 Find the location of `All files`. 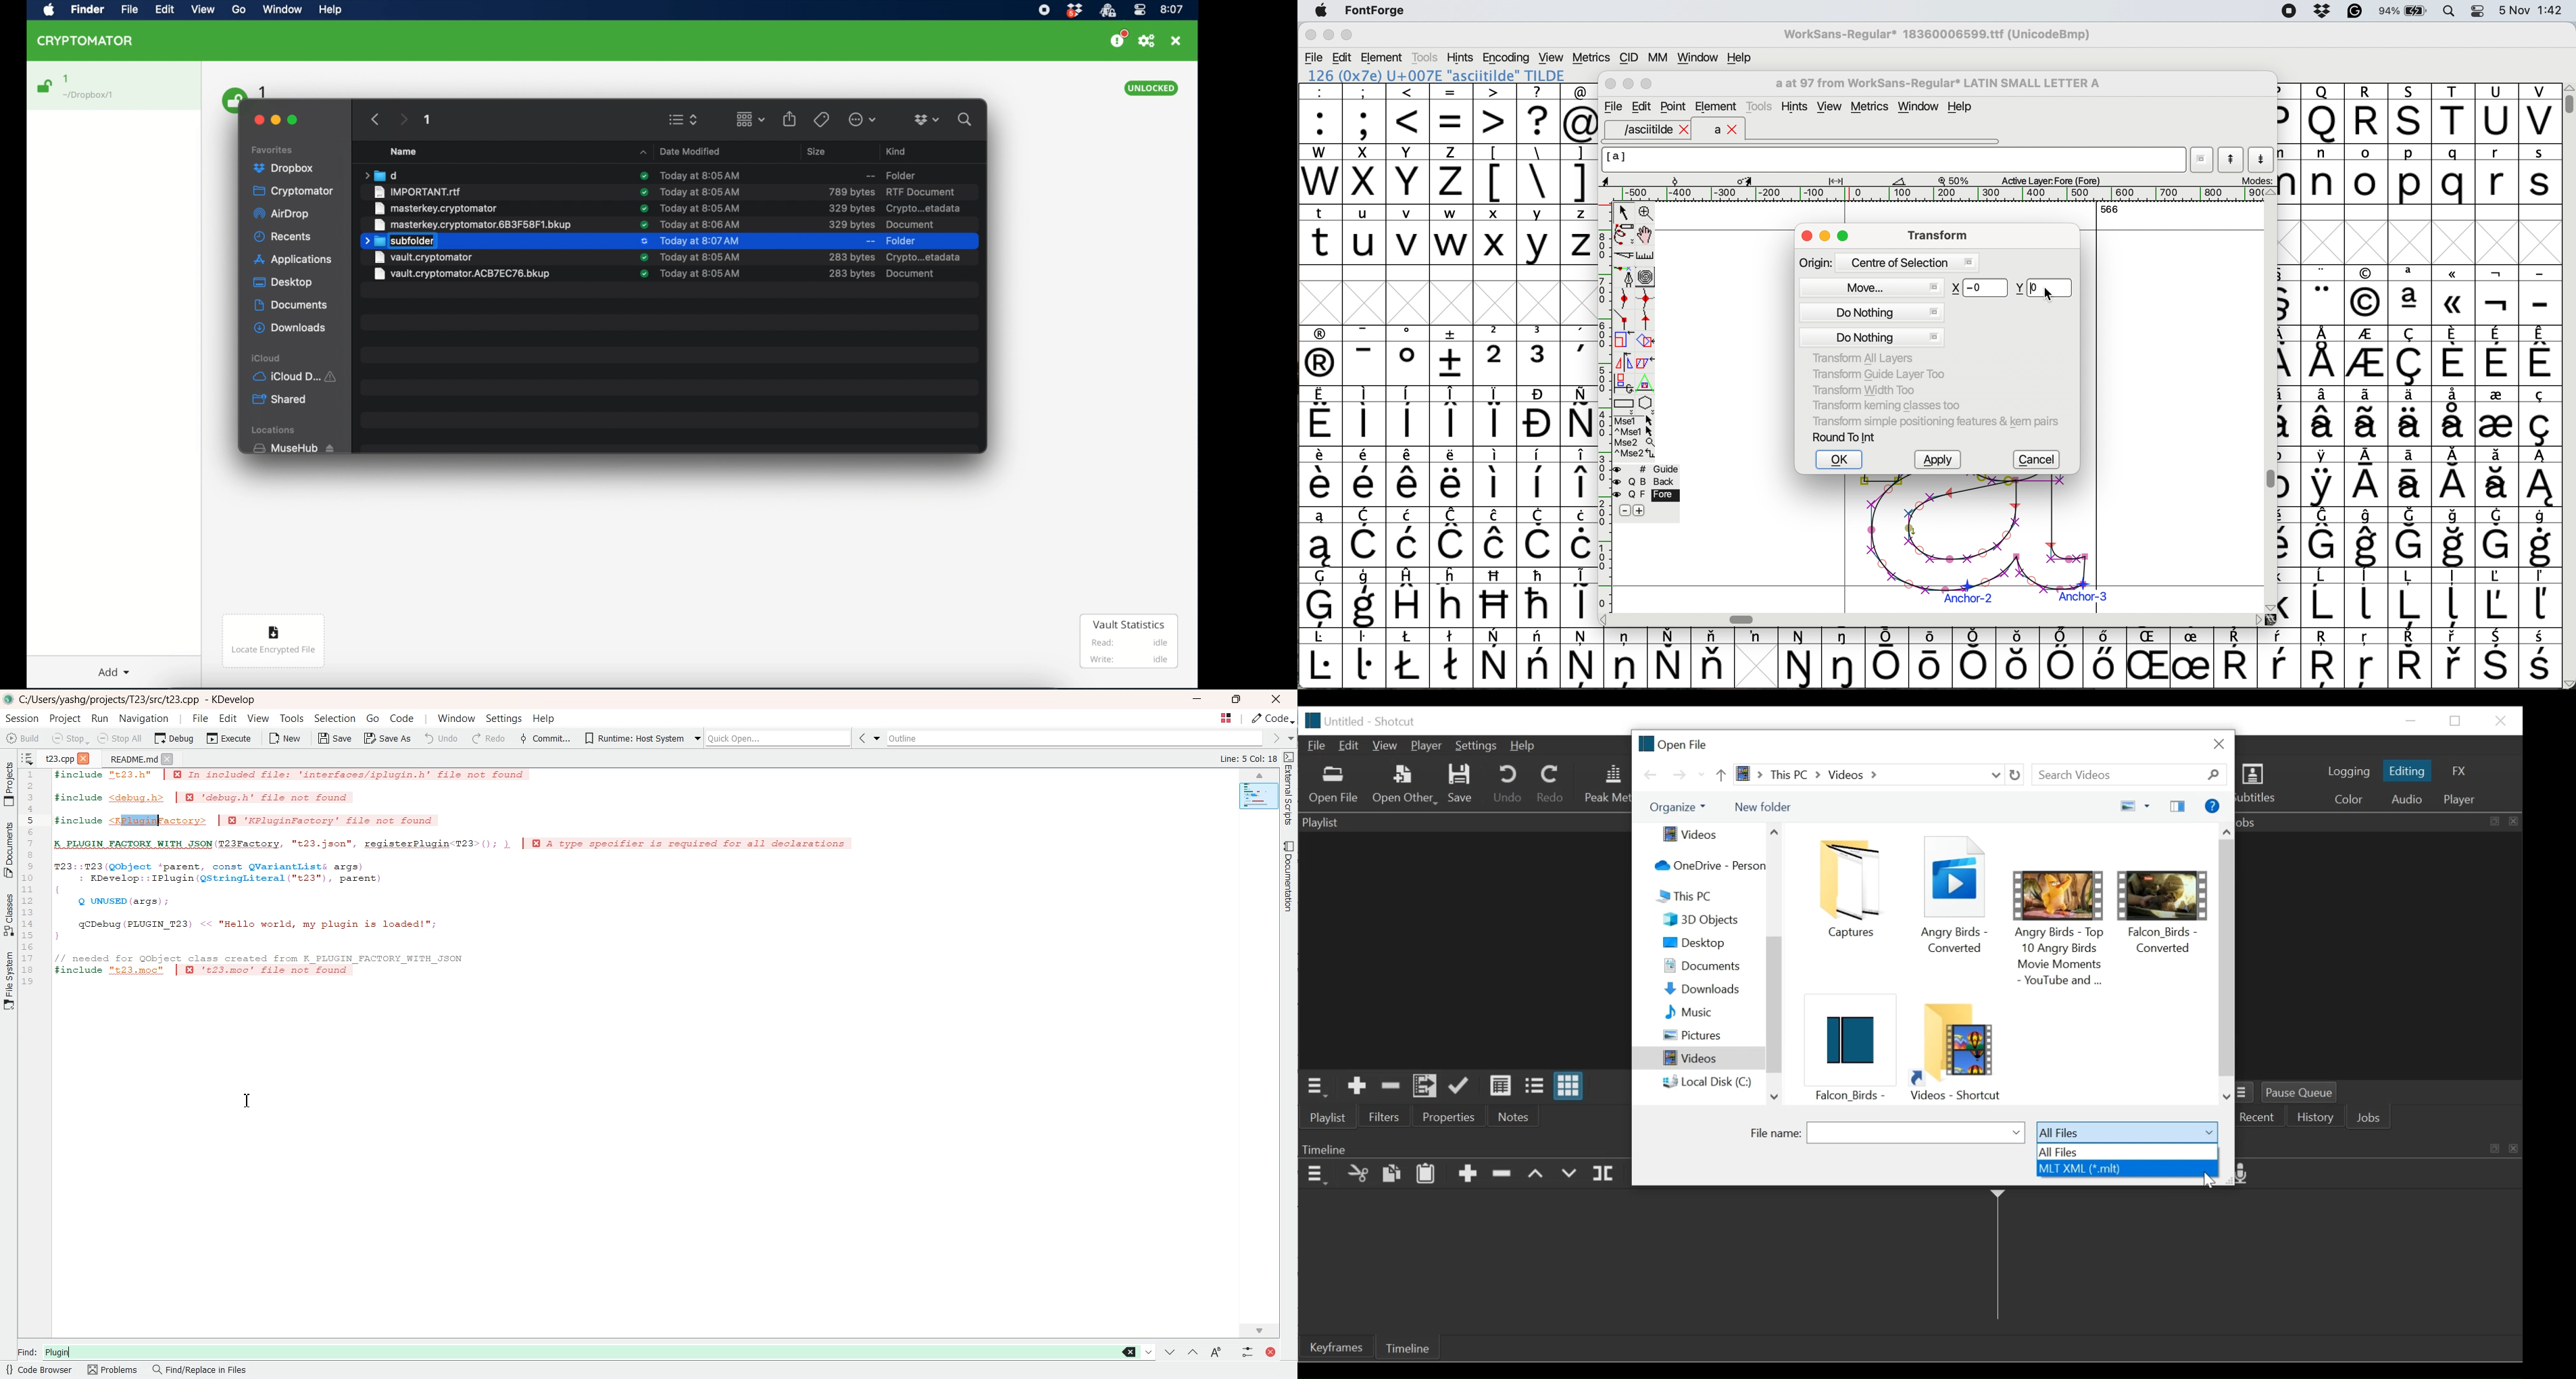

All files is located at coordinates (2127, 1131).